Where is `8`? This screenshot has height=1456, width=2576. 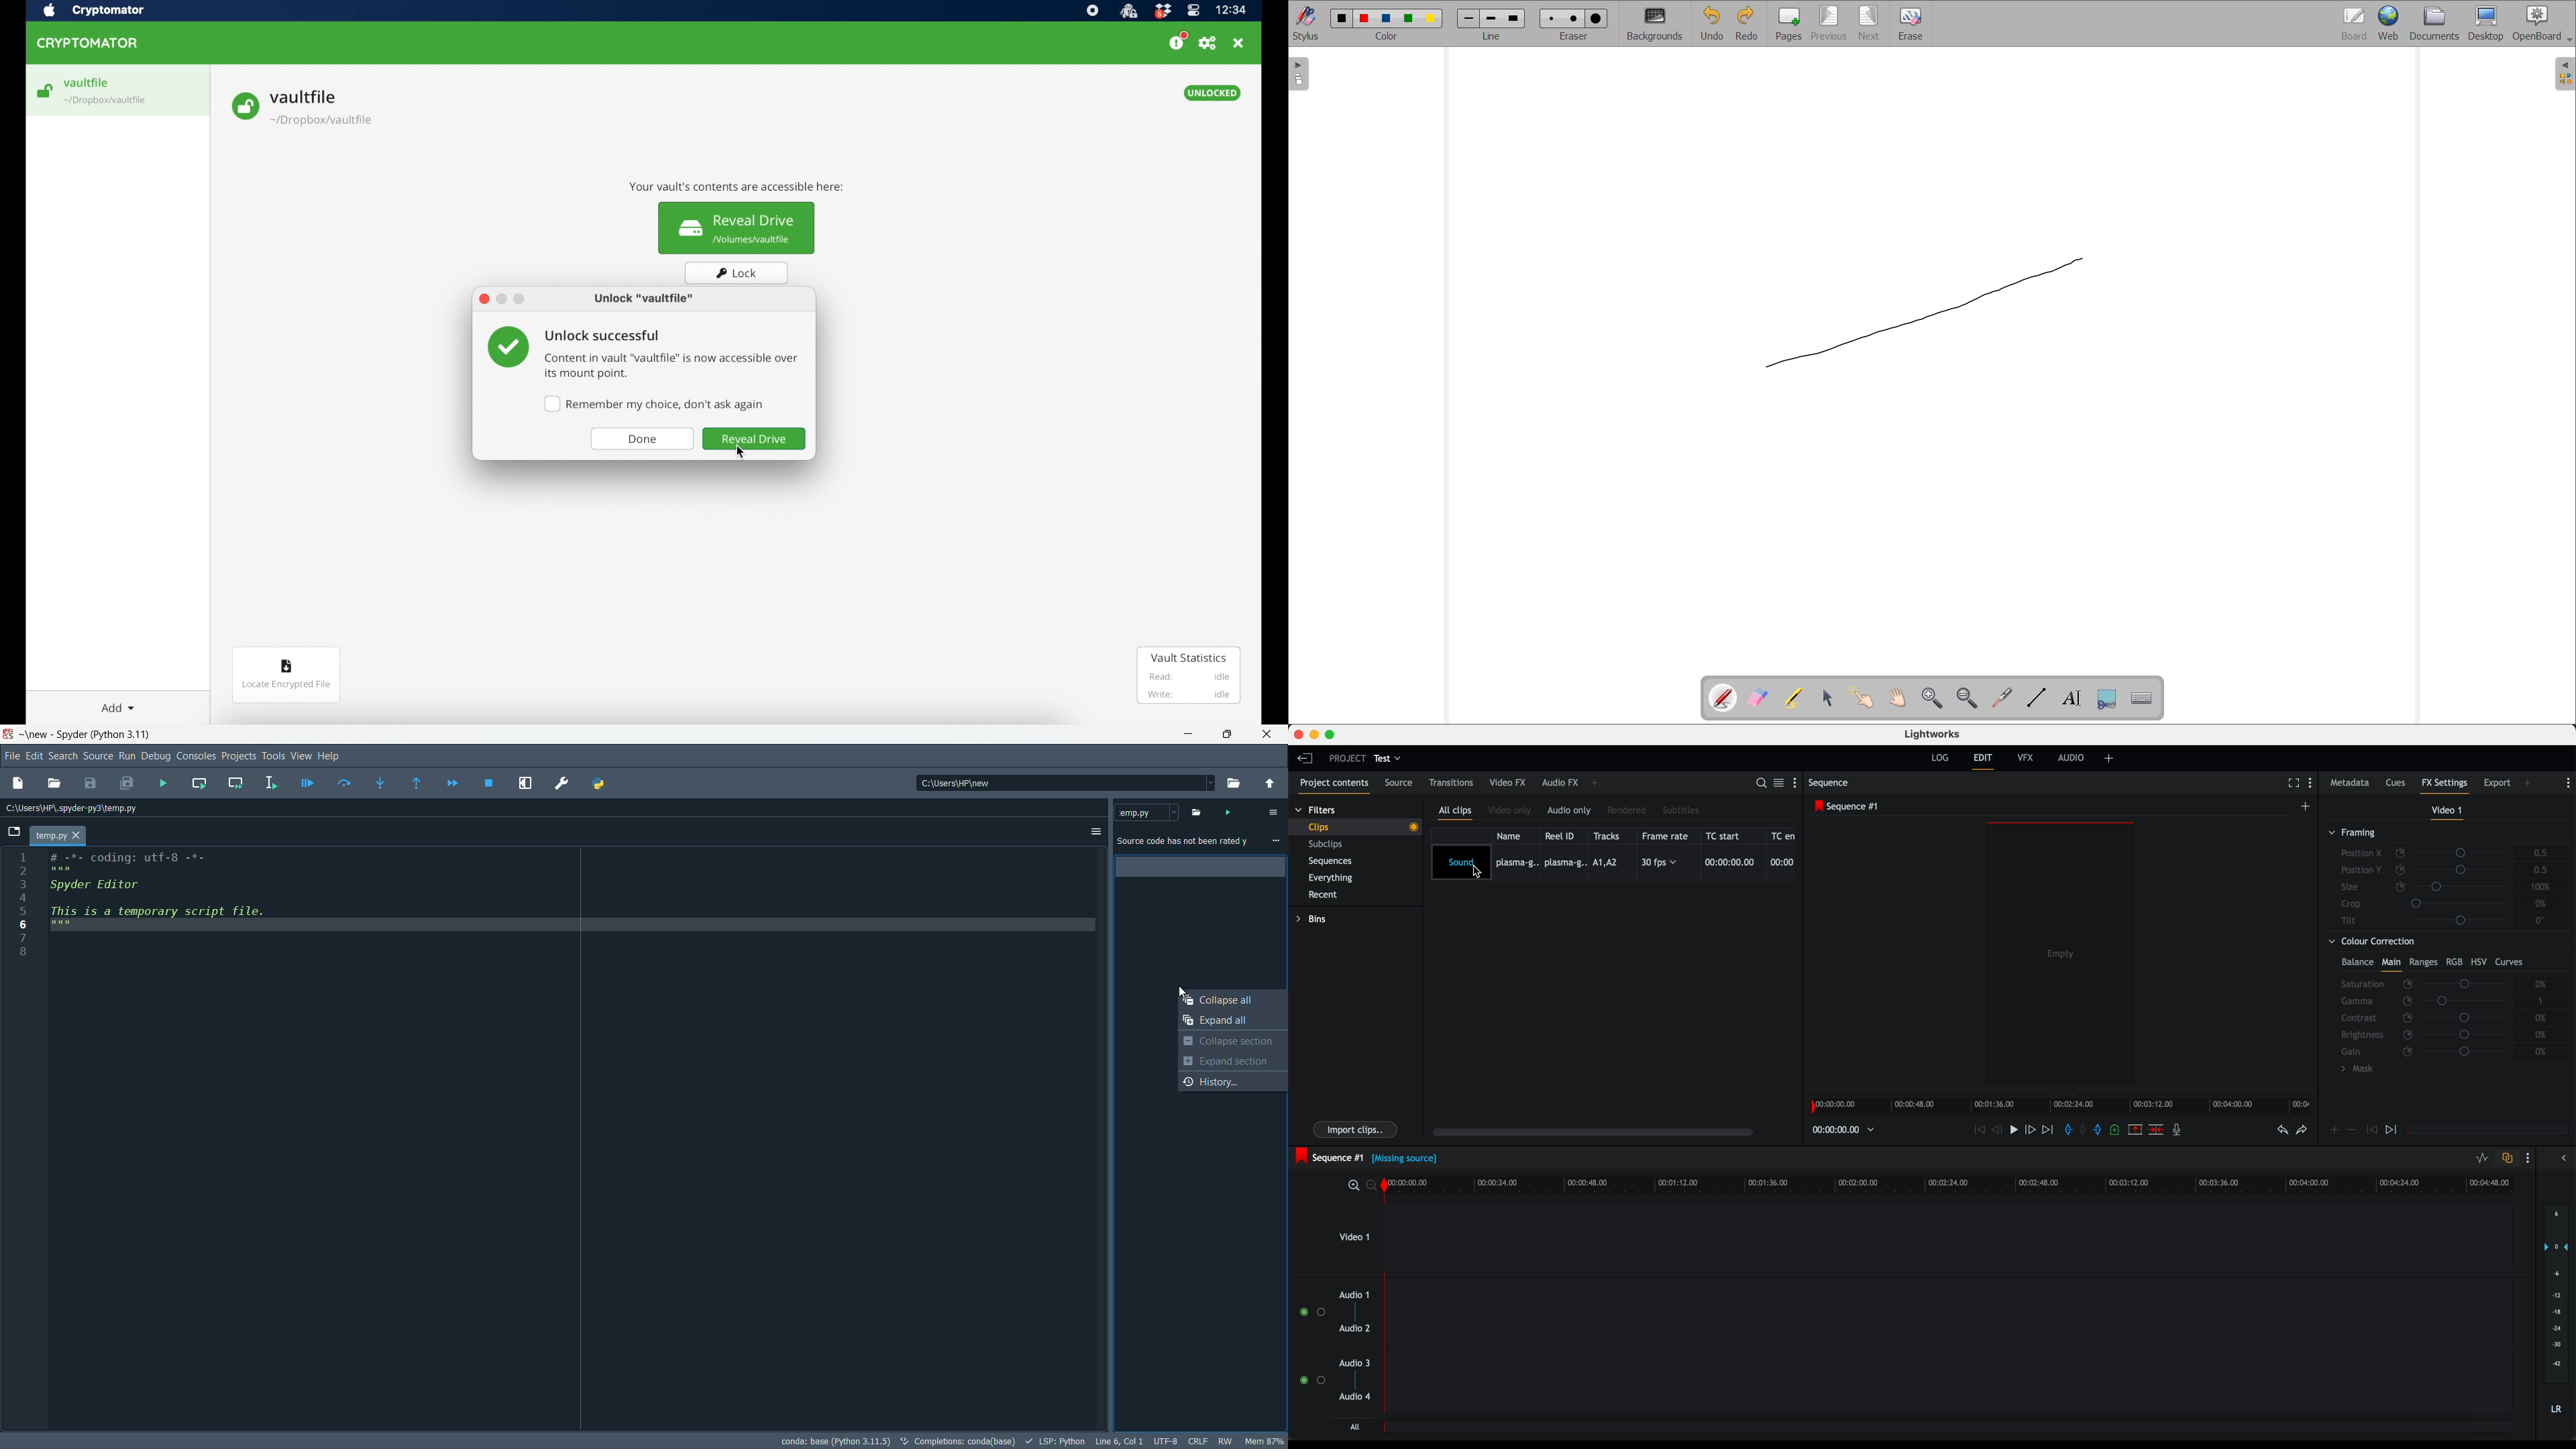 8 is located at coordinates (23, 954).